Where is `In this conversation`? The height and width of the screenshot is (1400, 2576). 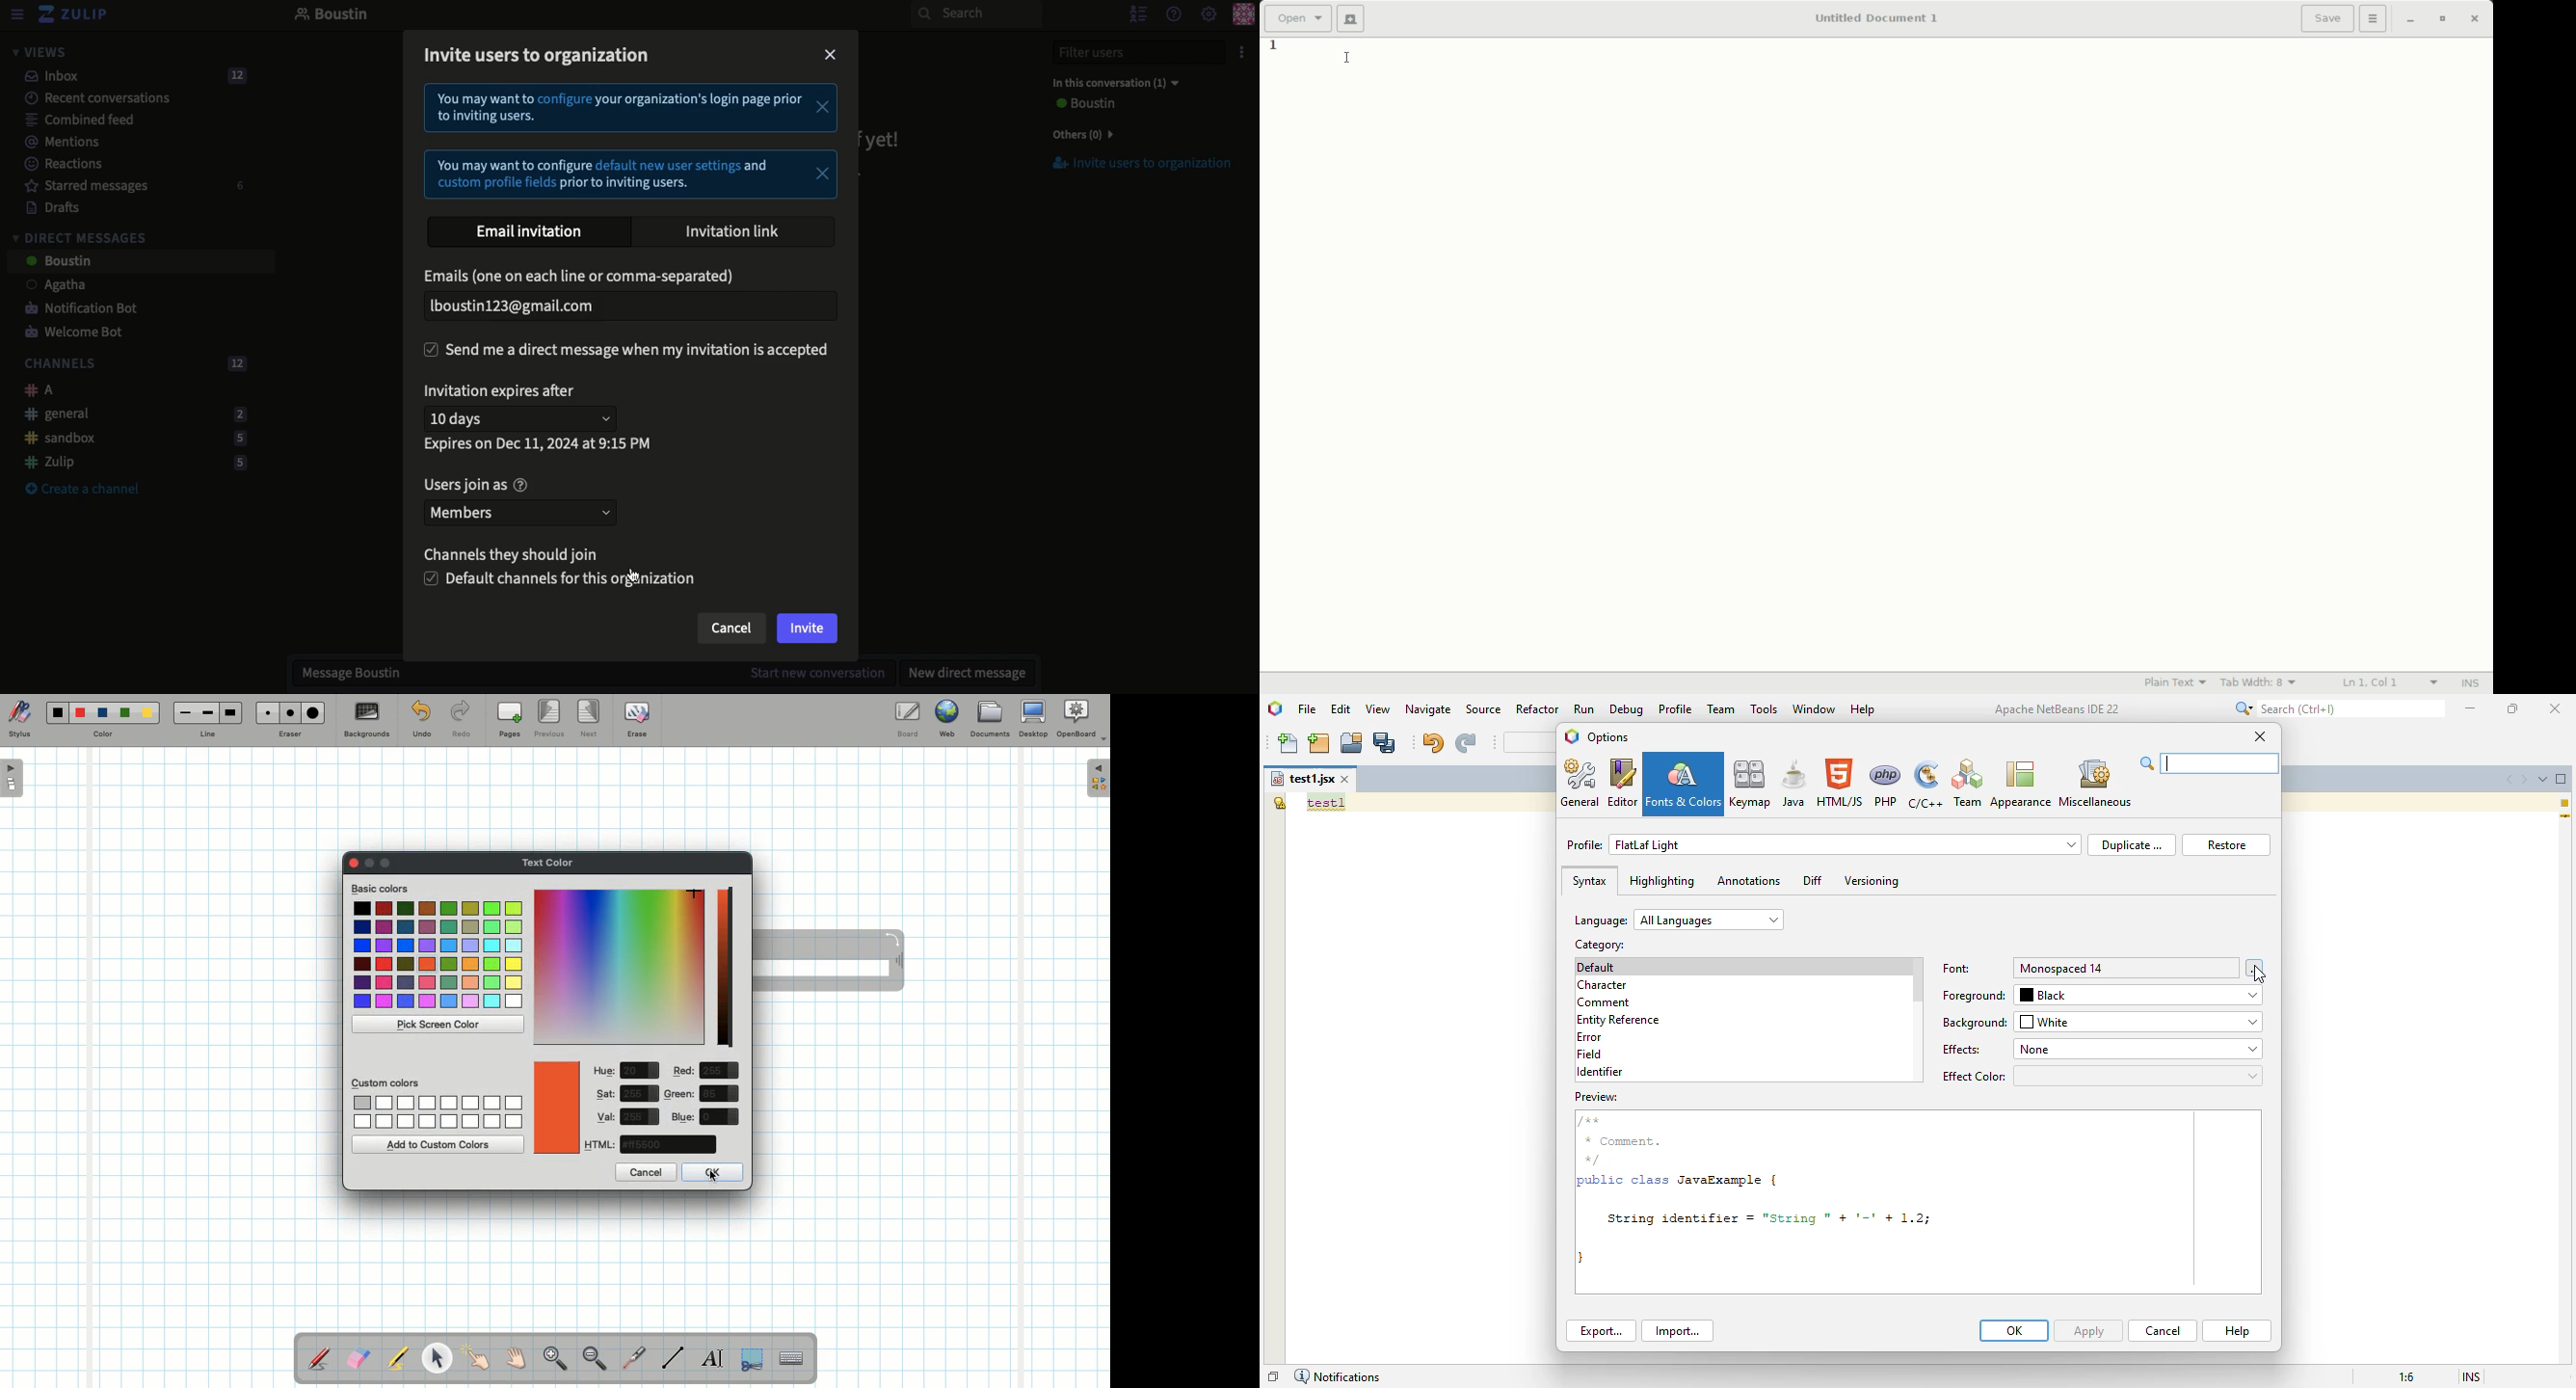 In this conversation is located at coordinates (1112, 82).